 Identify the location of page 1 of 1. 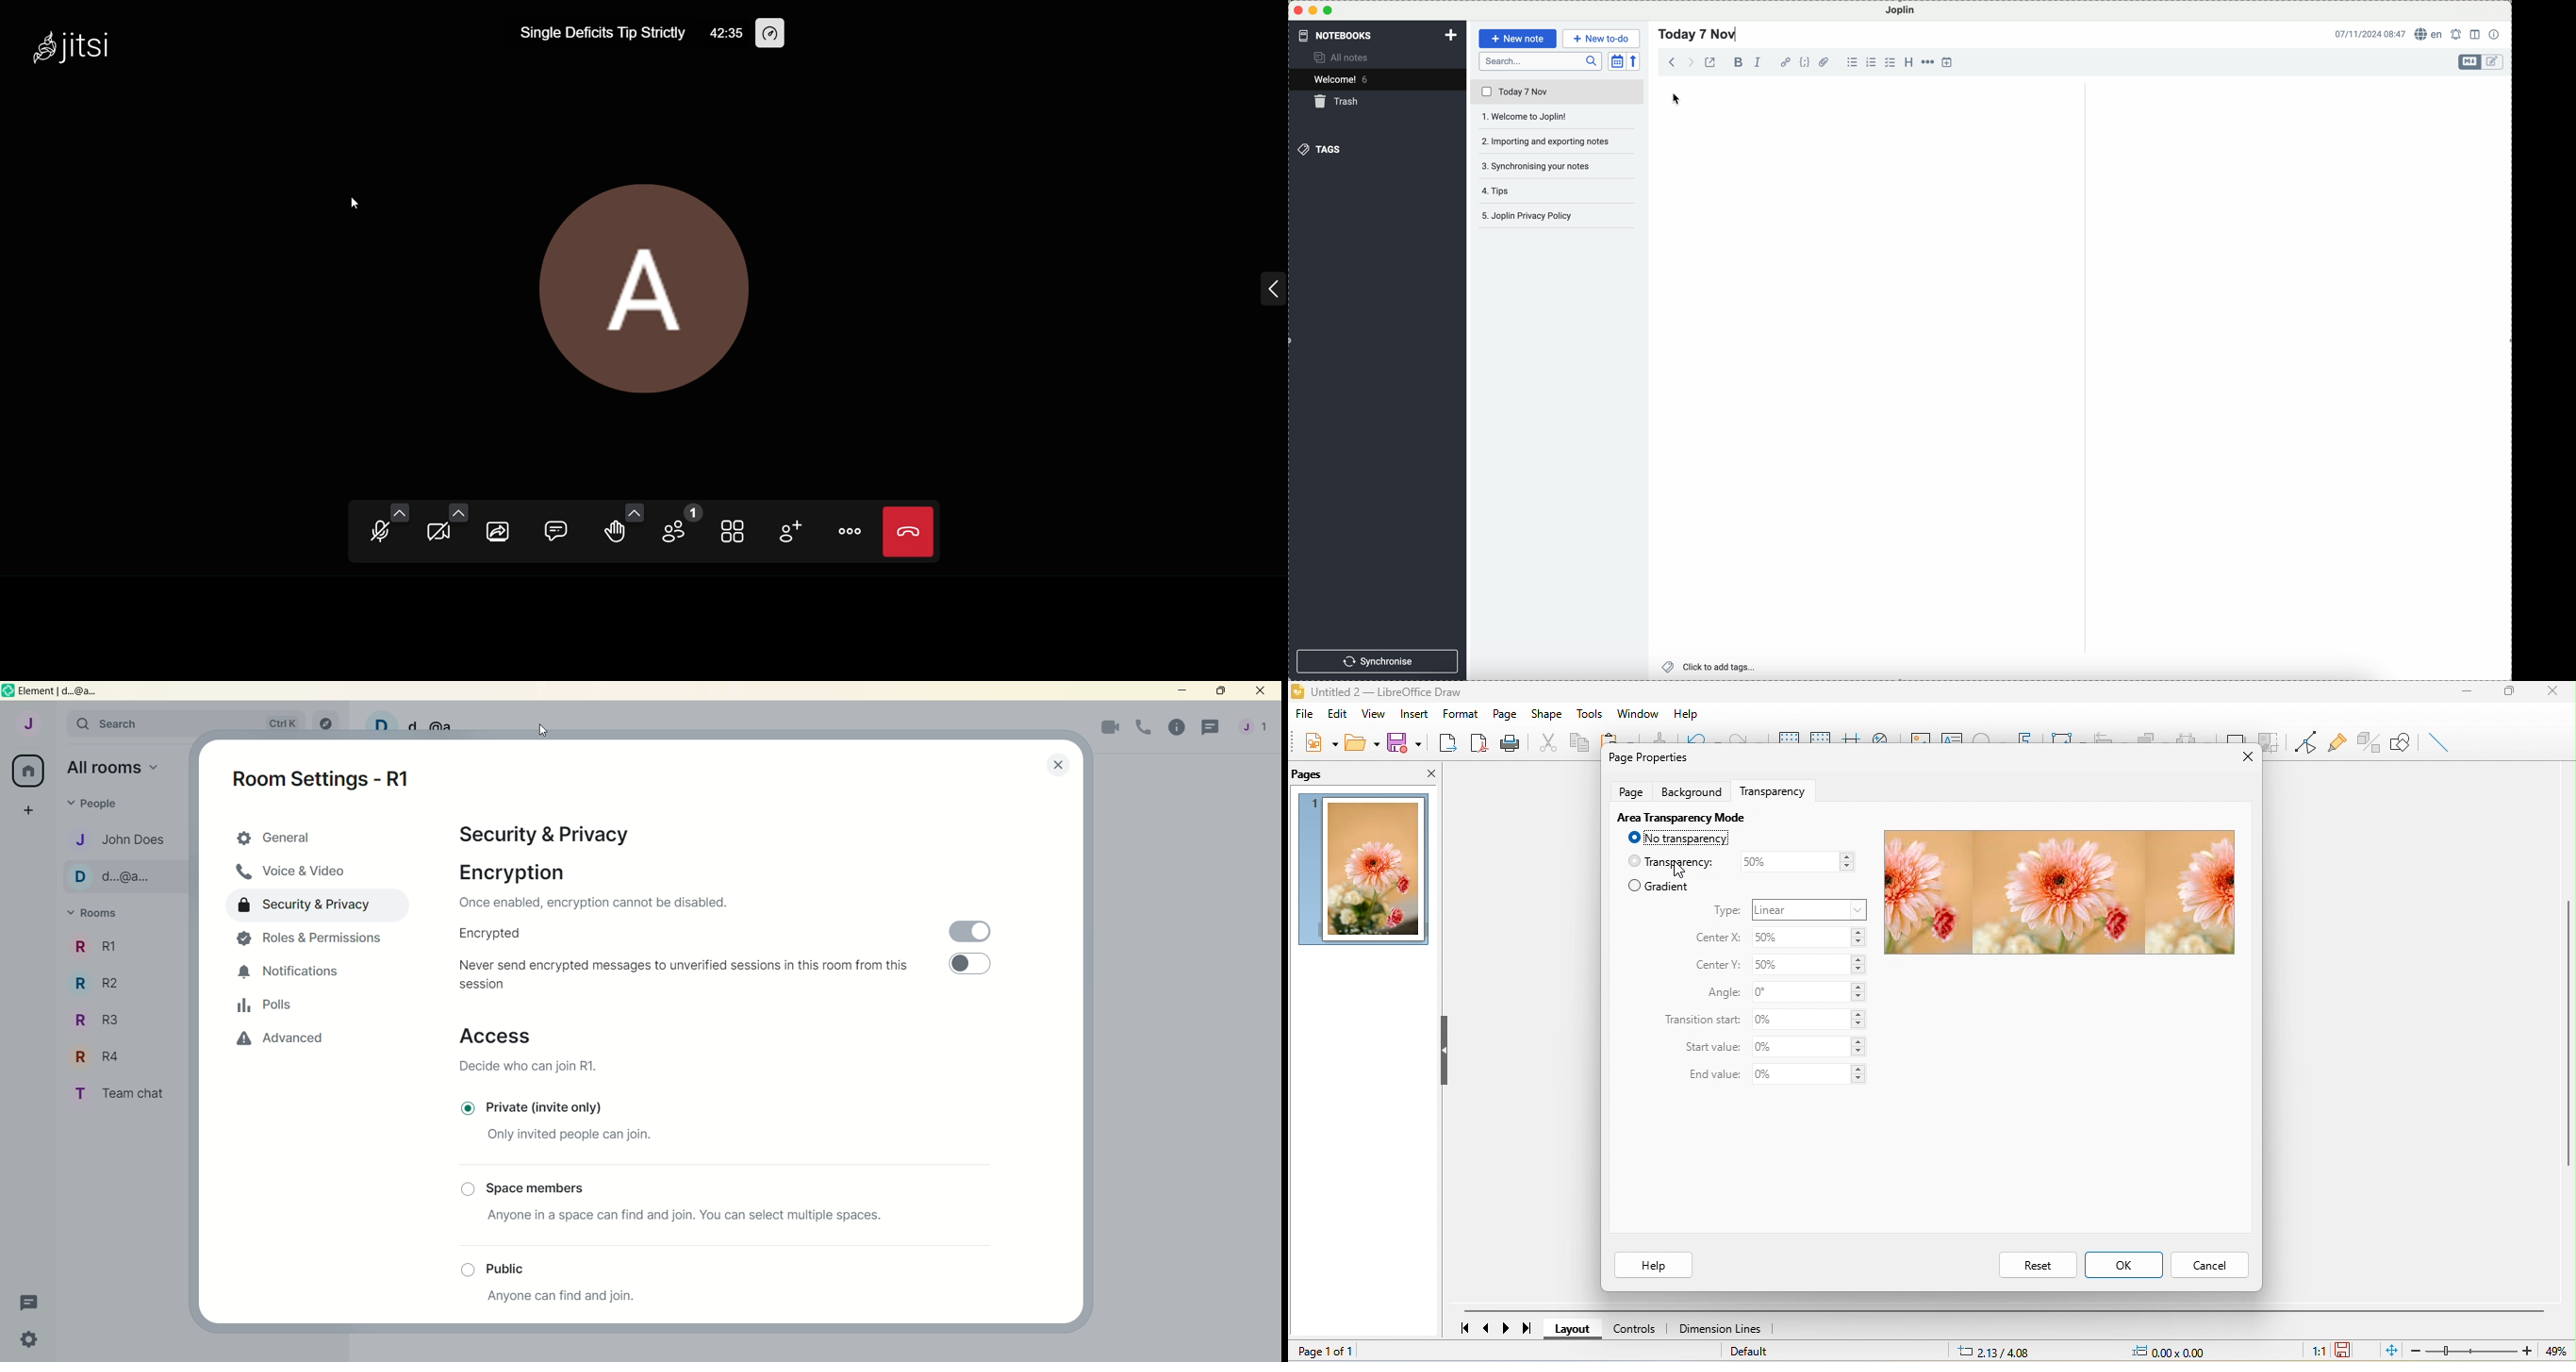
(1362, 1353).